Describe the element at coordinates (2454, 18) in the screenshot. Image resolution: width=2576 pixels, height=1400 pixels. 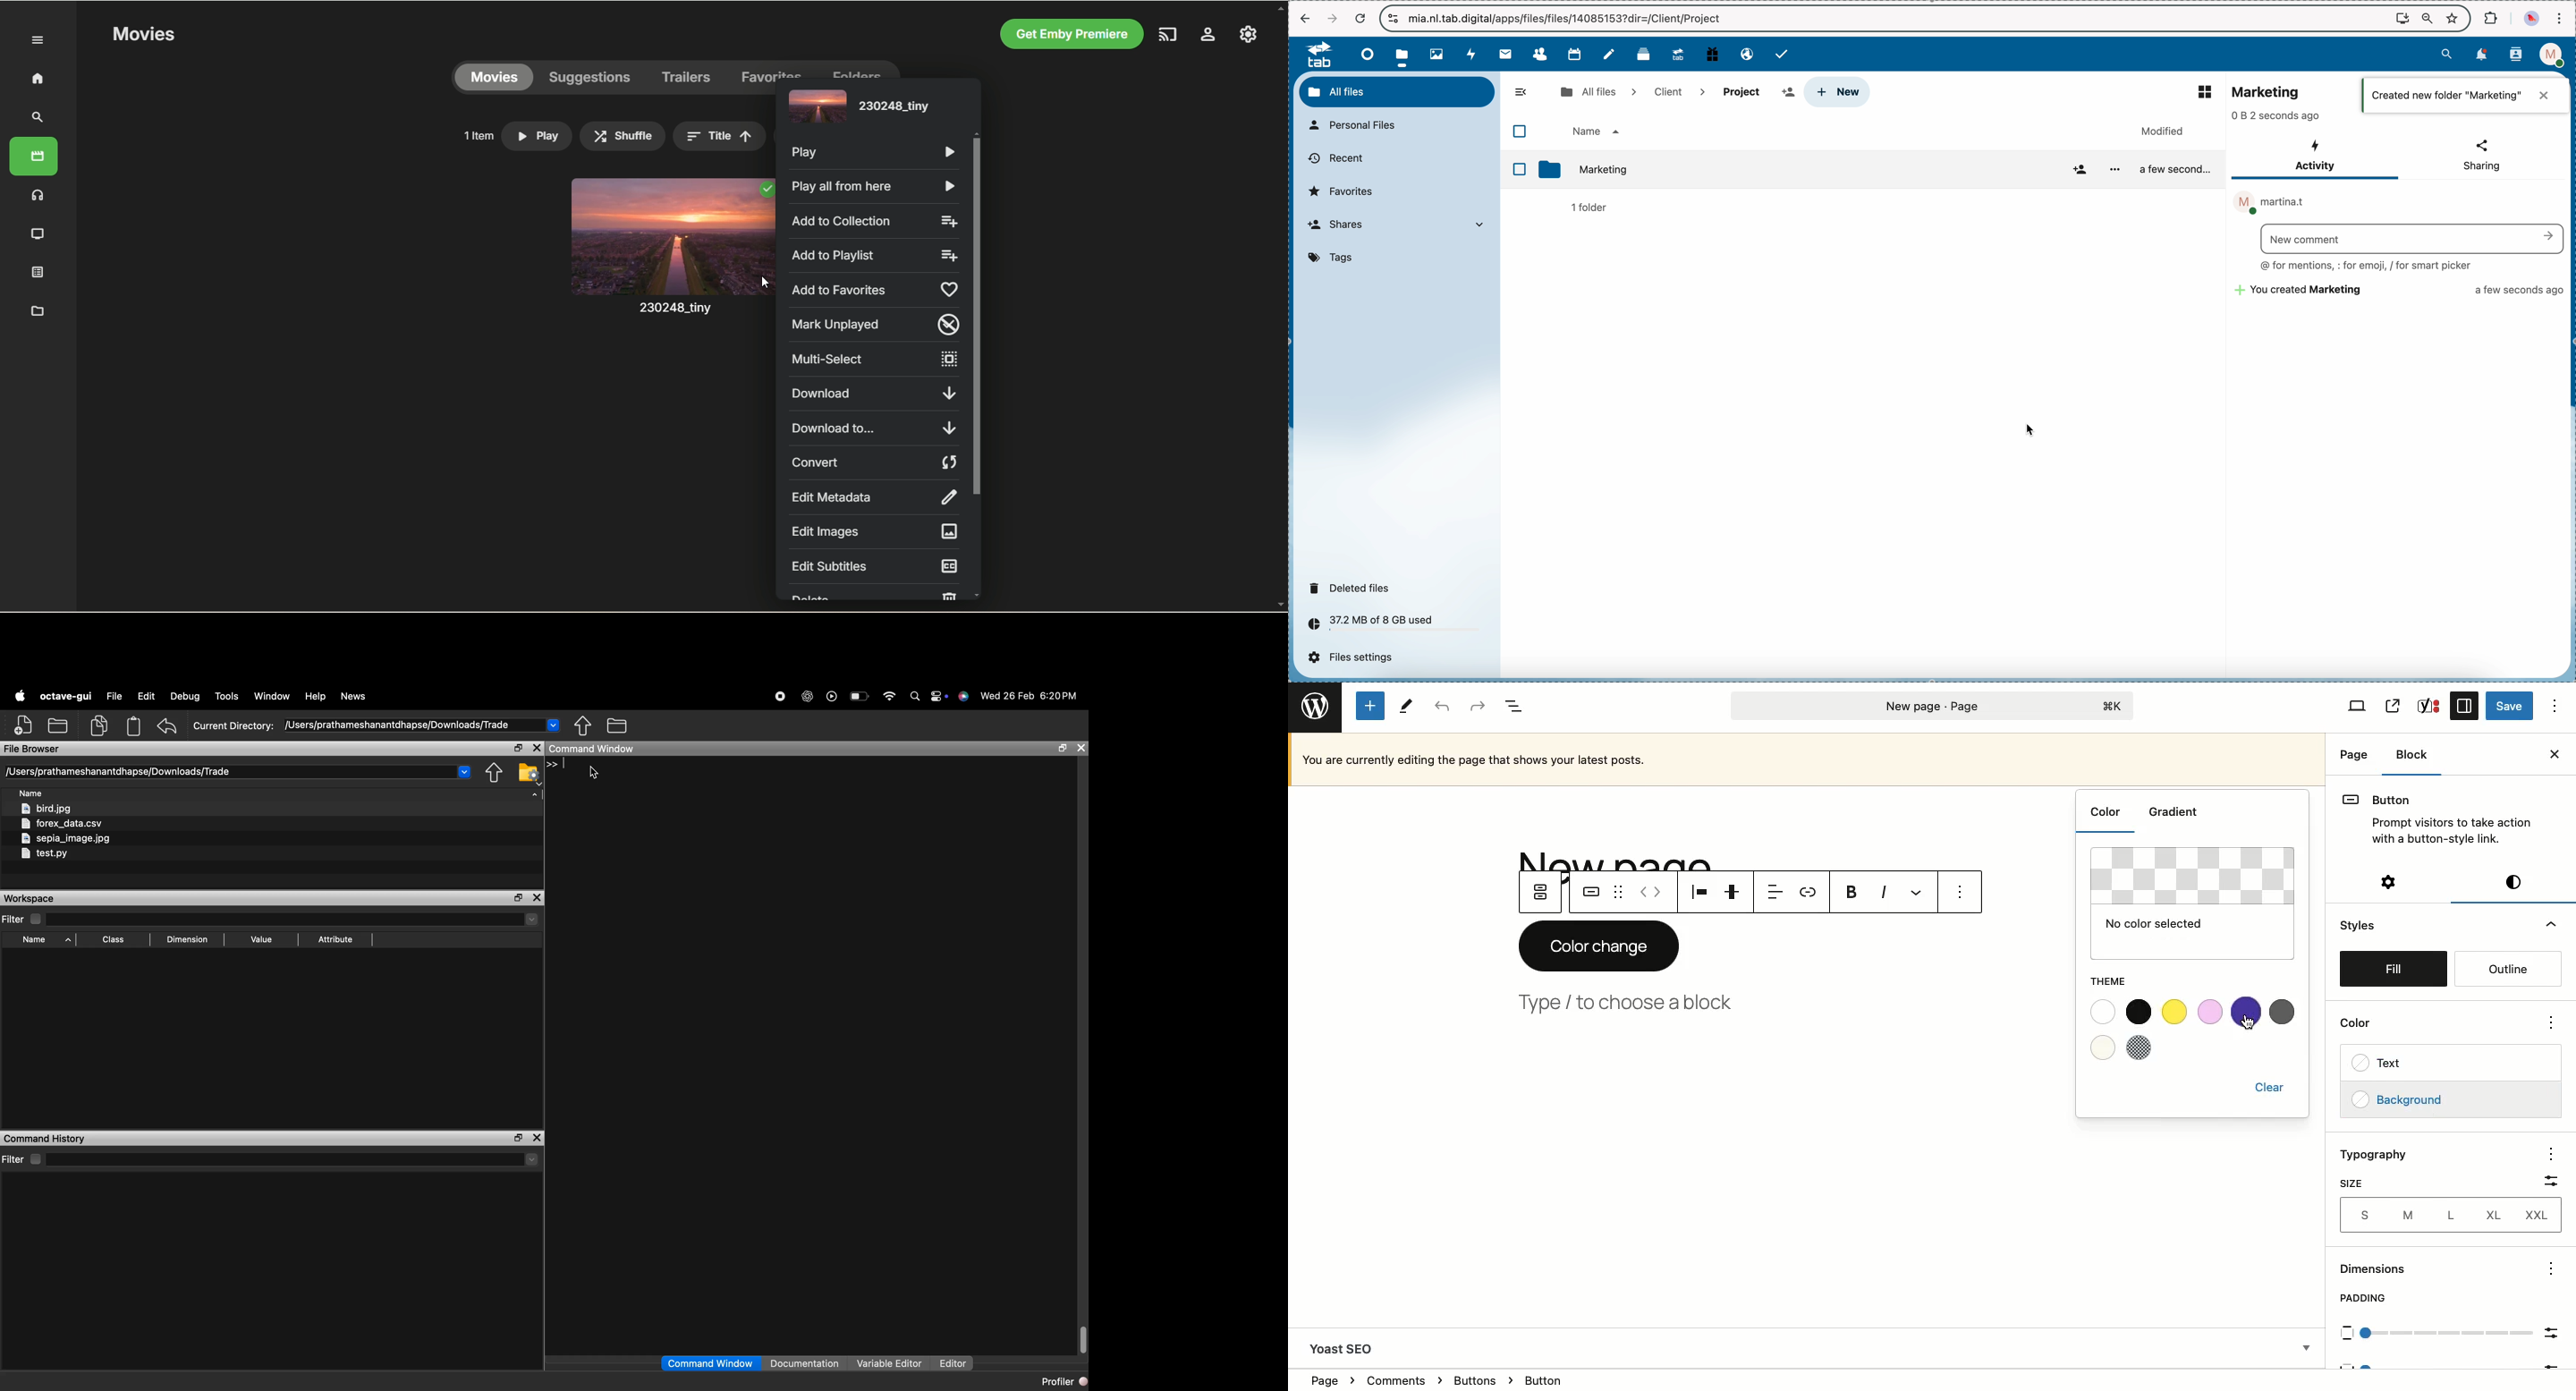
I see `favorites` at that location.